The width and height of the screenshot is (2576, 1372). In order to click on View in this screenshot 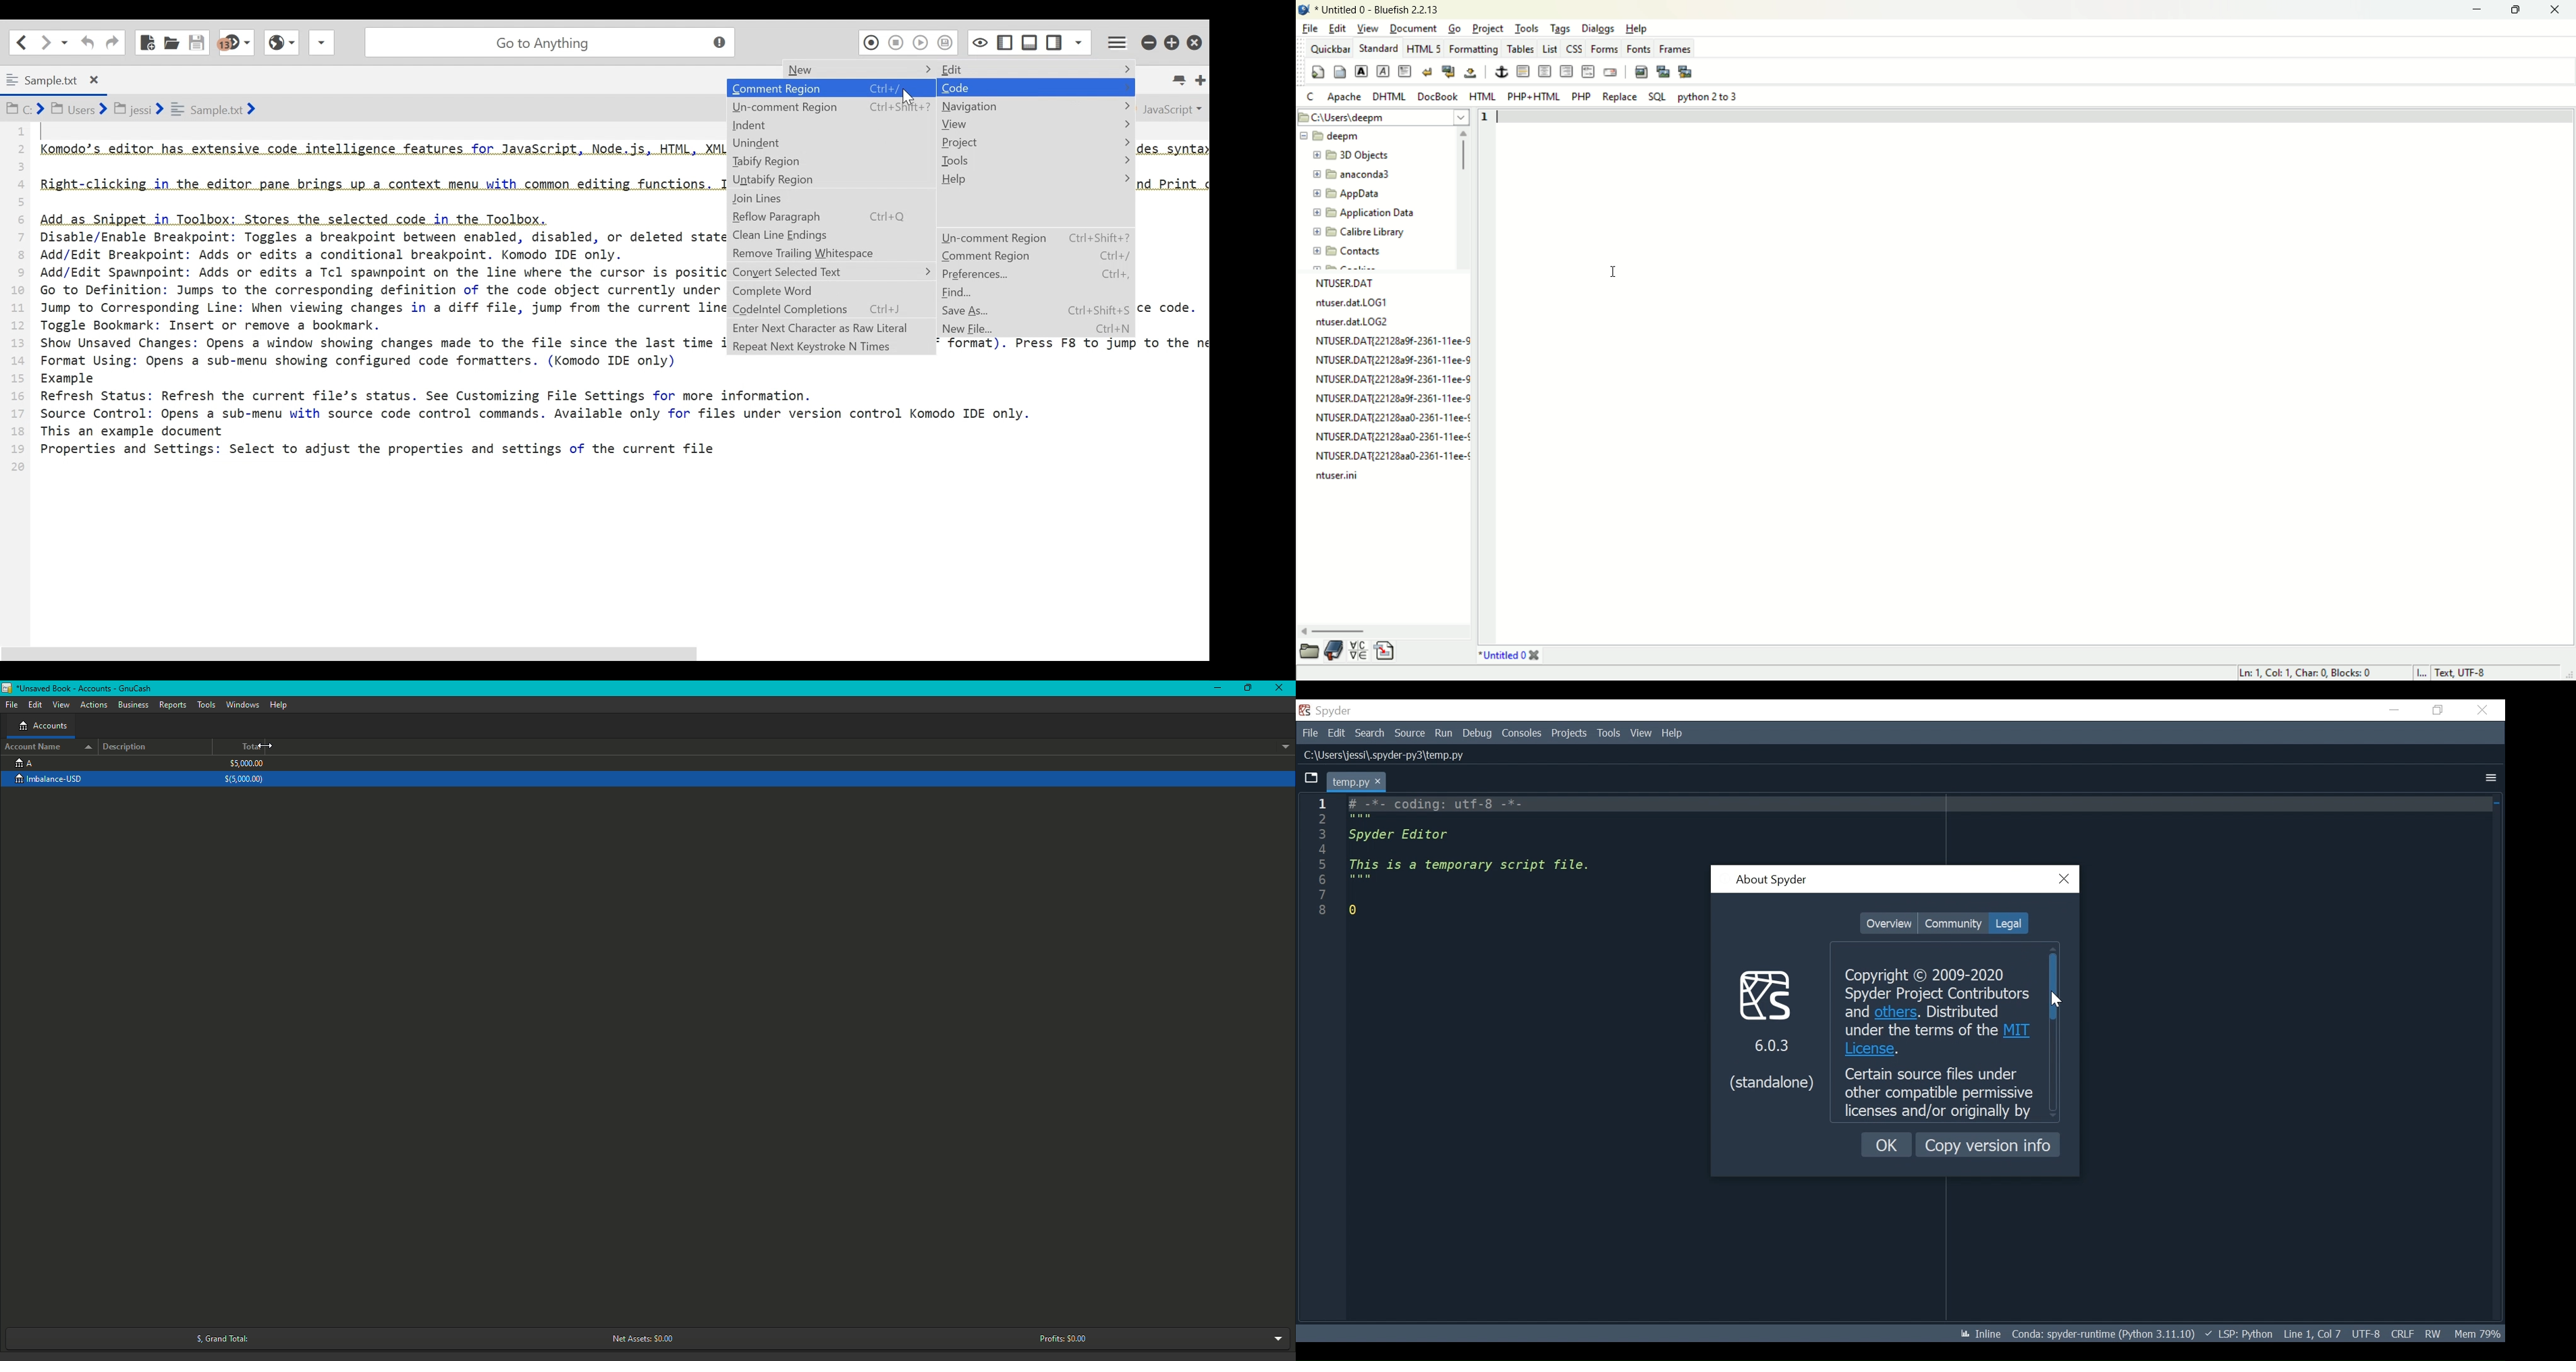, I will do `click(62, 705)`.